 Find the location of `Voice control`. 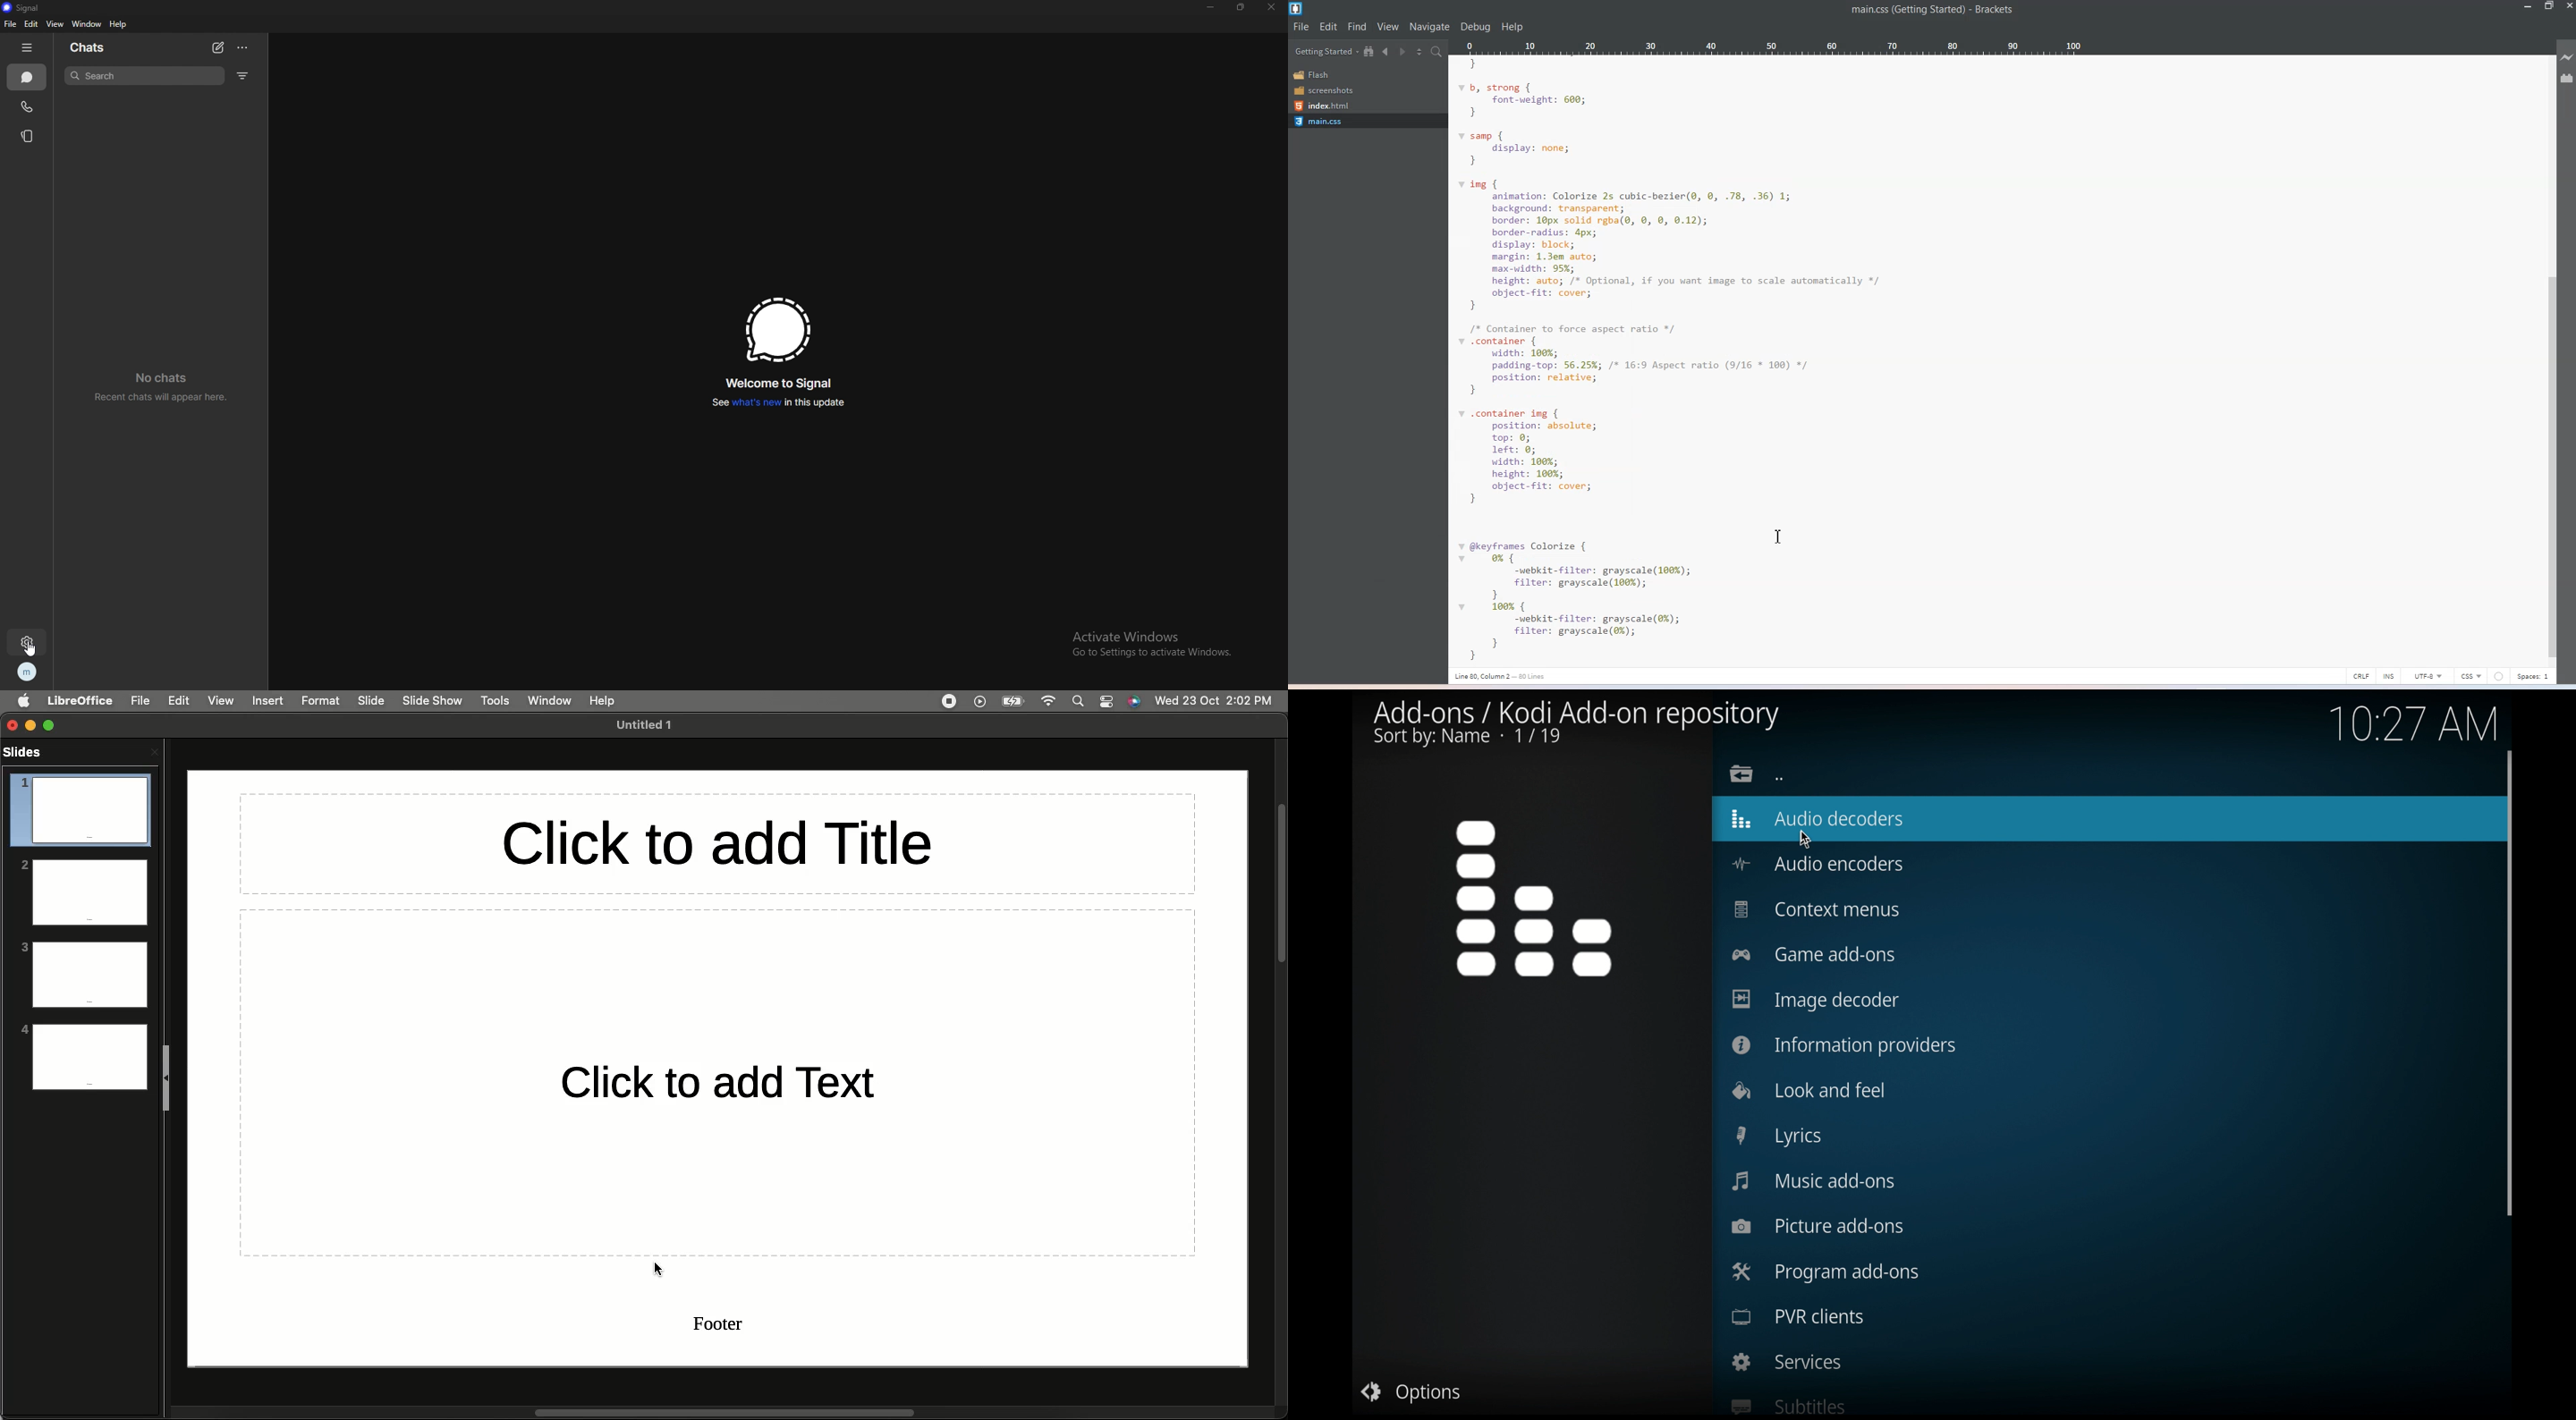

Voice control is located at coordinates (1134, 702).